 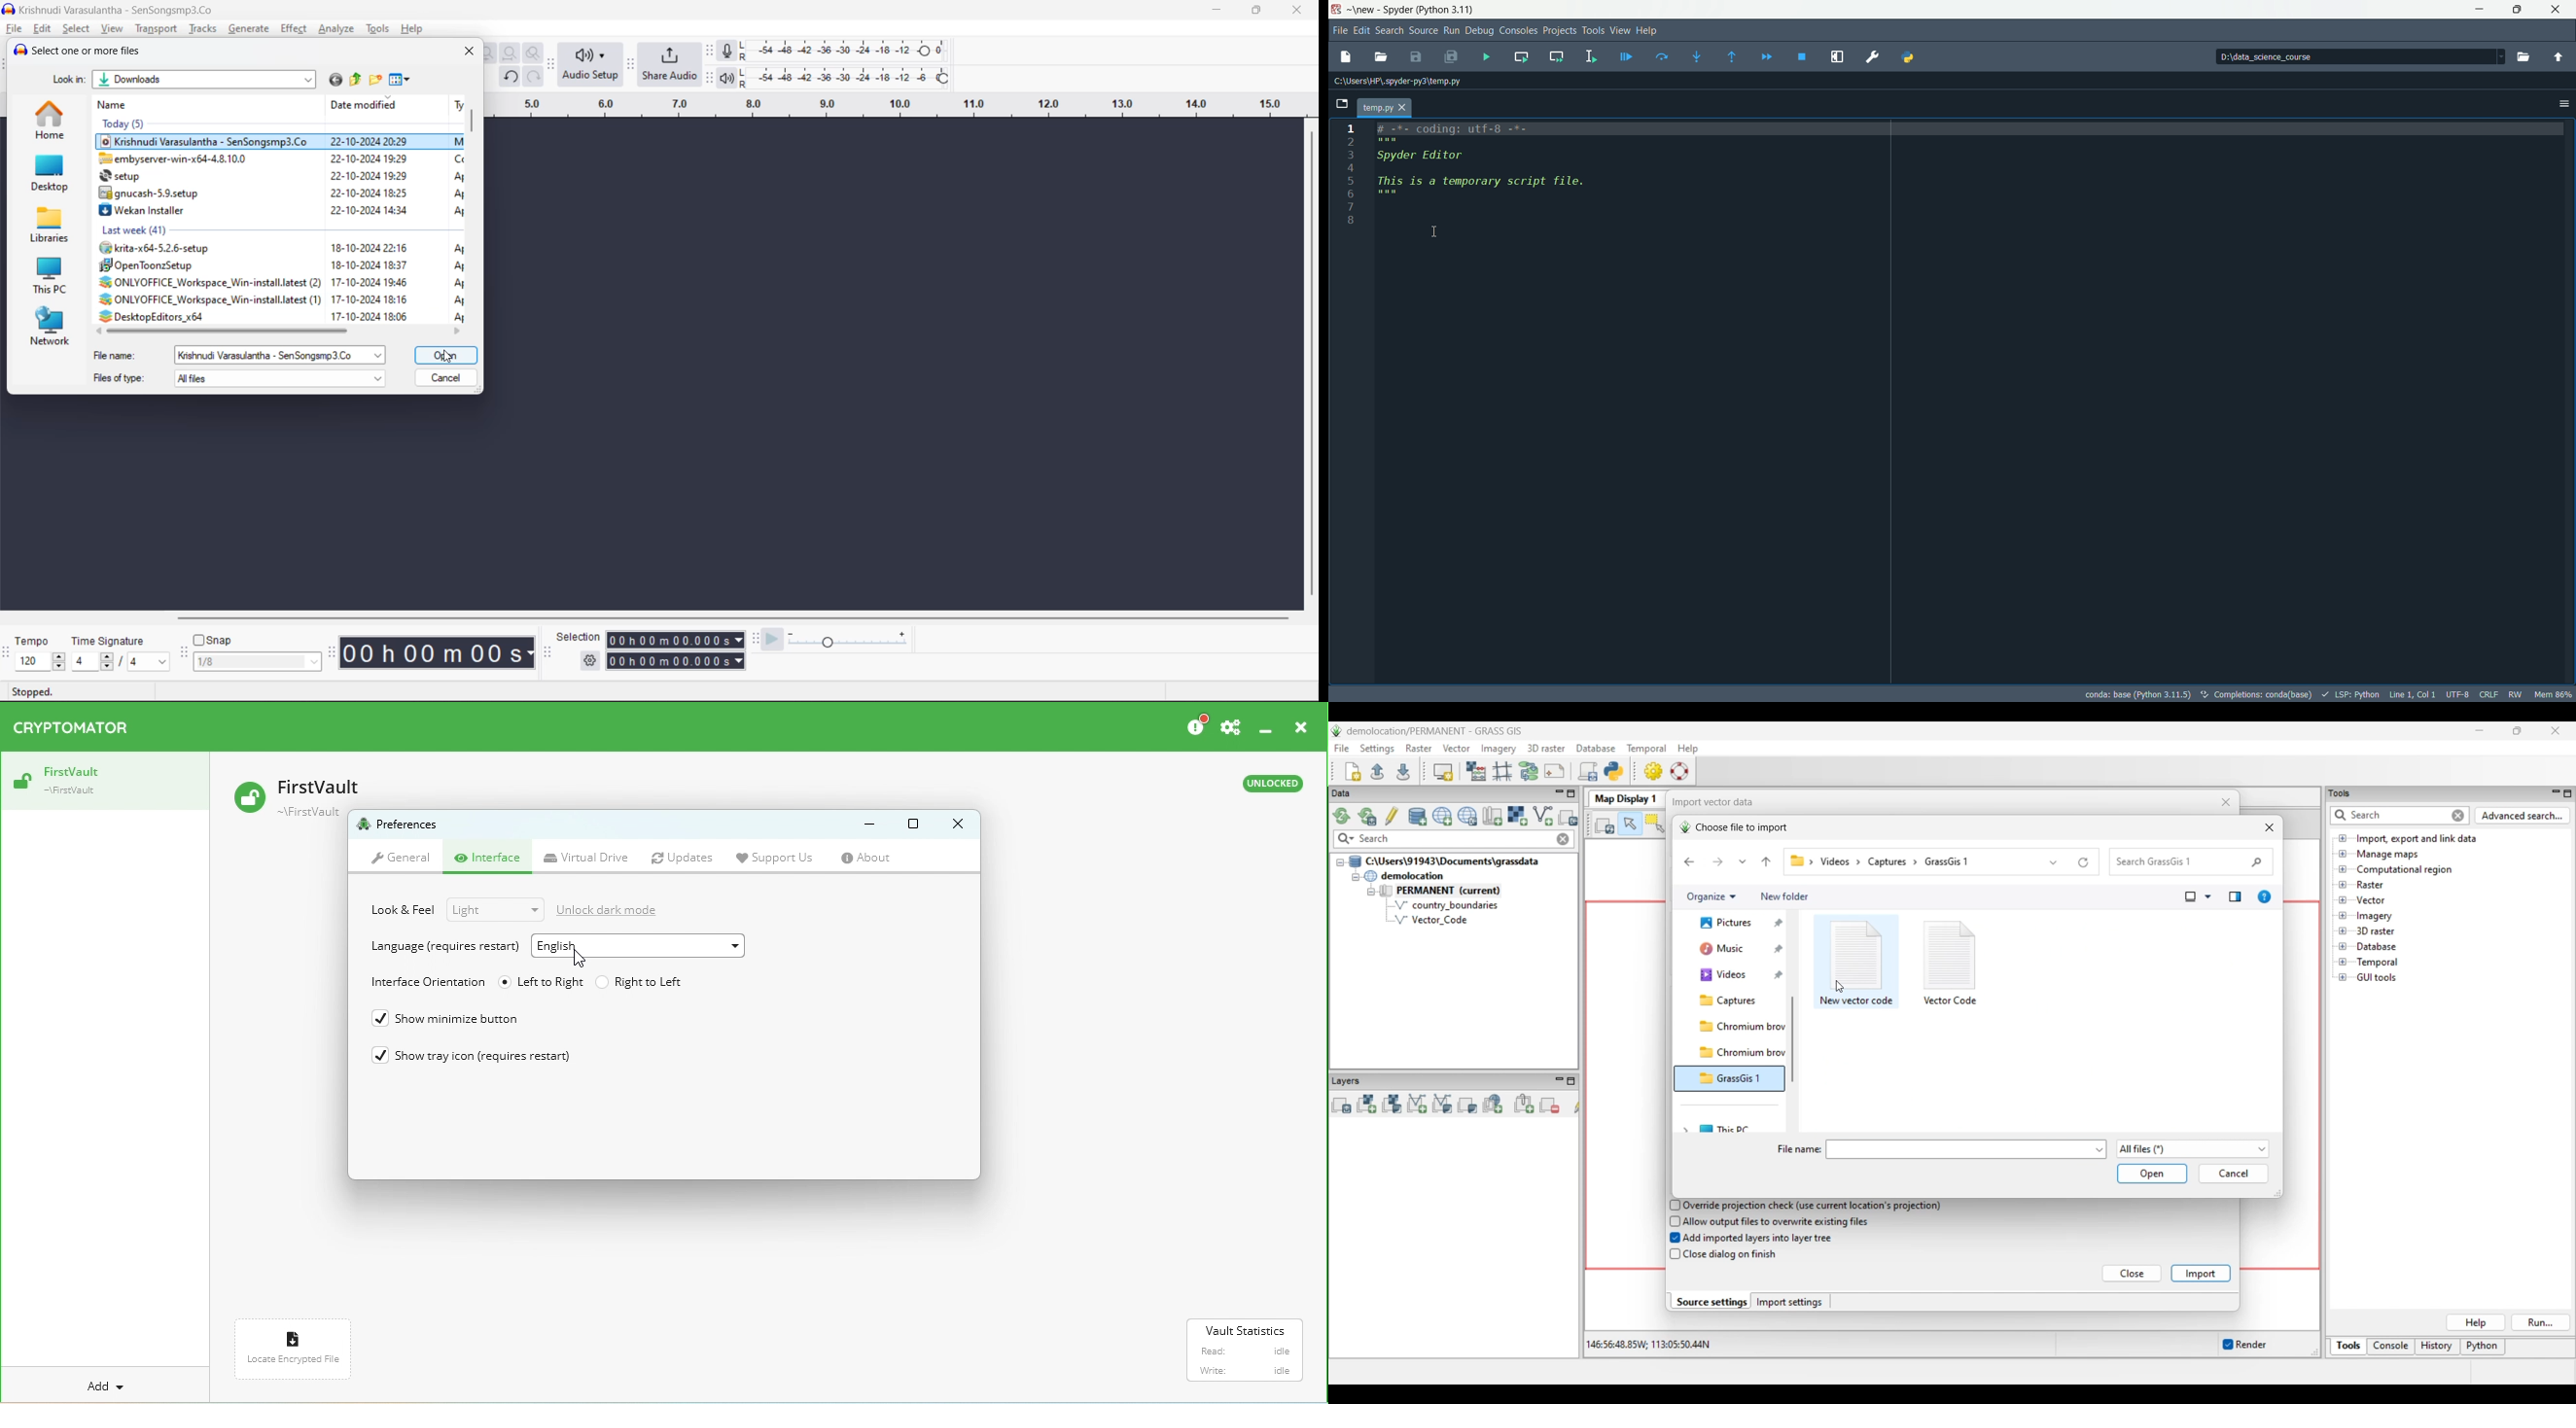 I want to click on 3 Spyder Editor, so click(x=1436, y=155).